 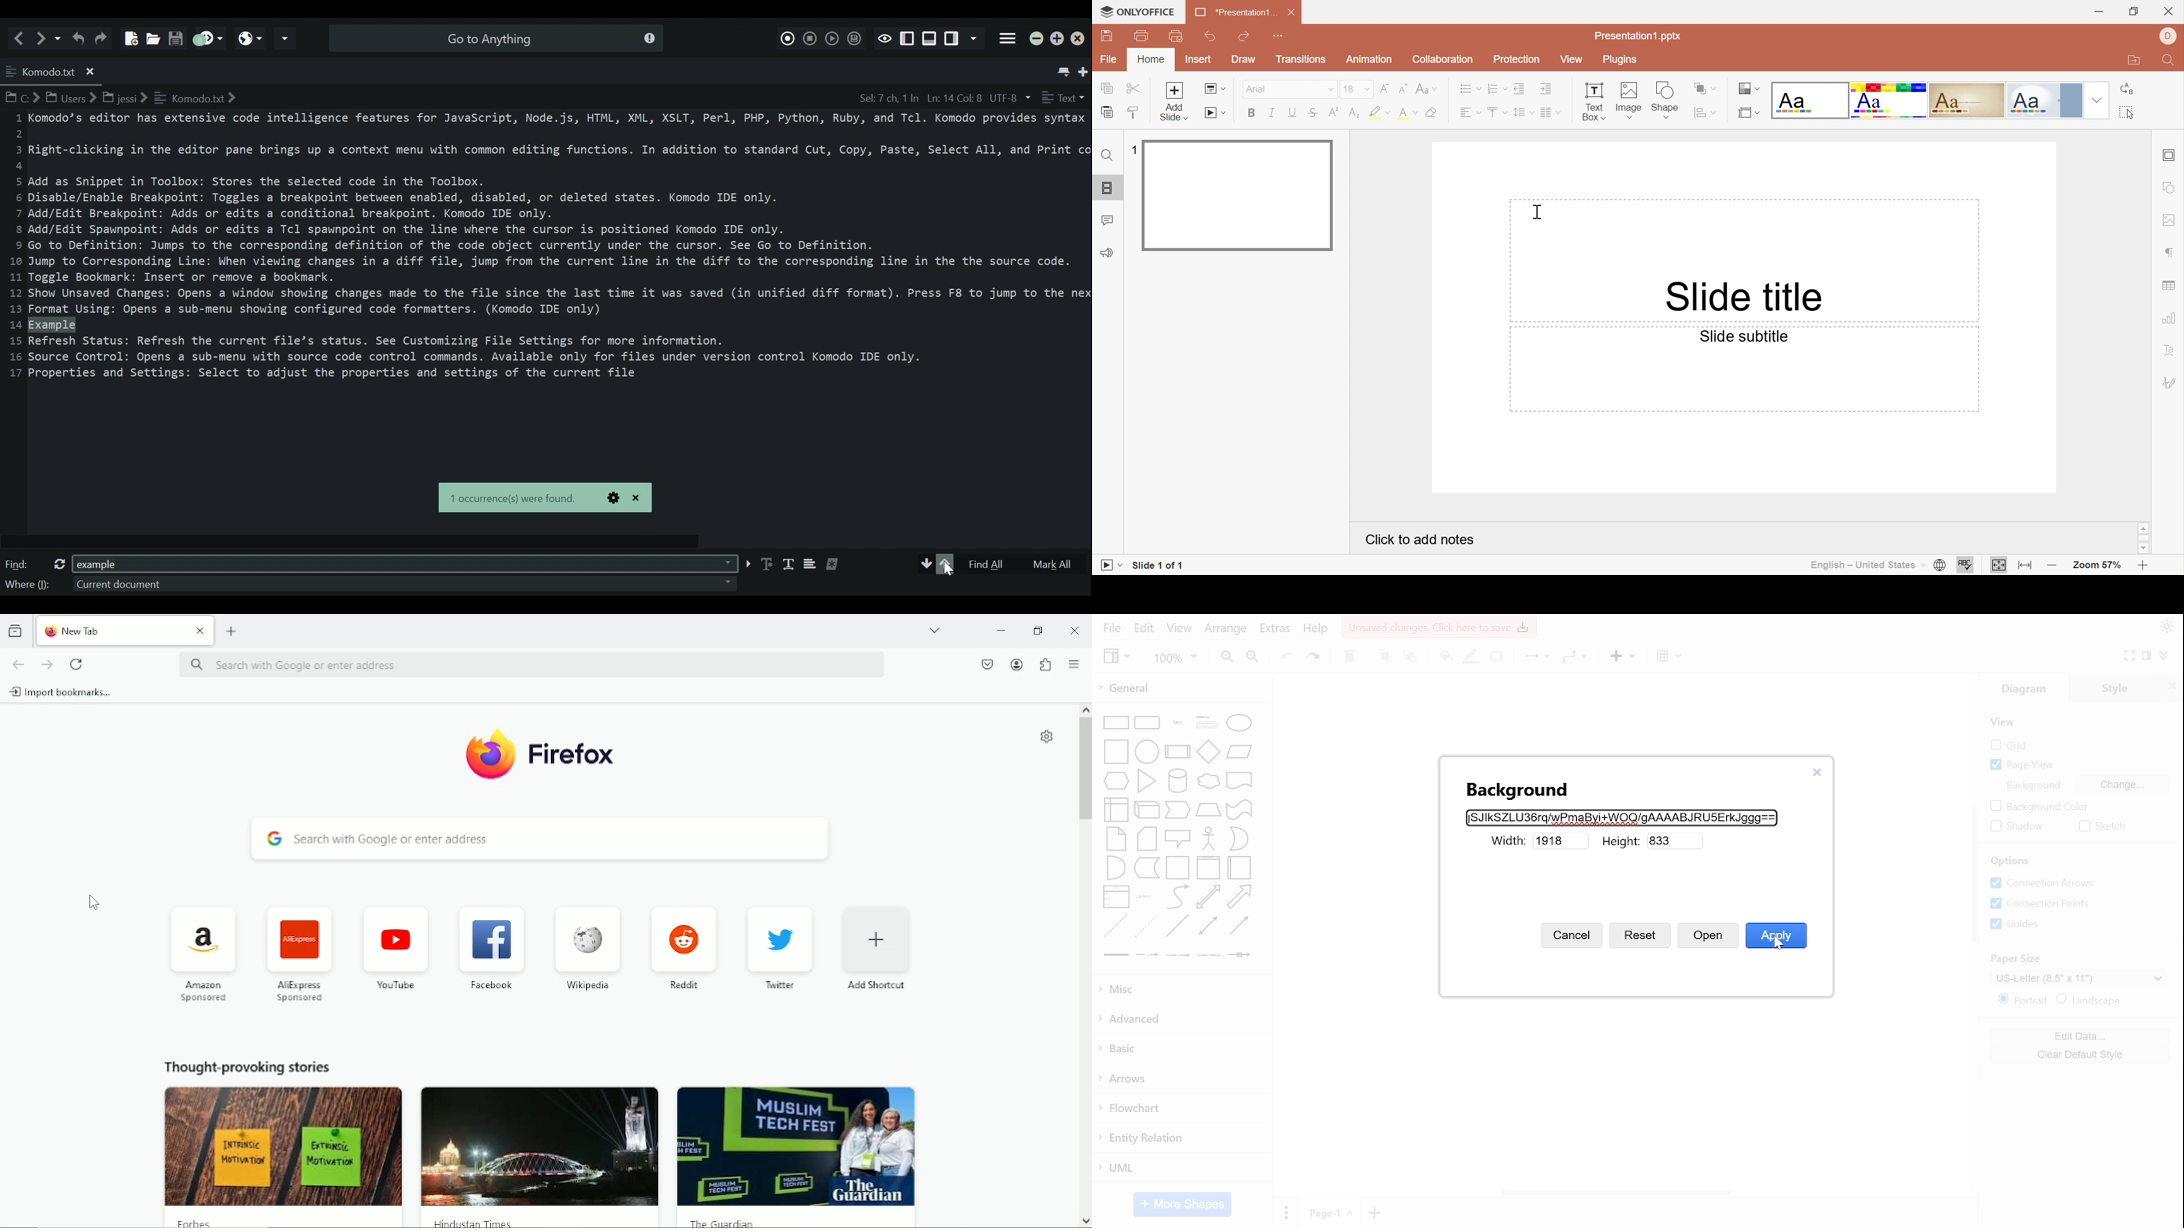 I want to click on Increment font size, so click(x=1385, y=88).